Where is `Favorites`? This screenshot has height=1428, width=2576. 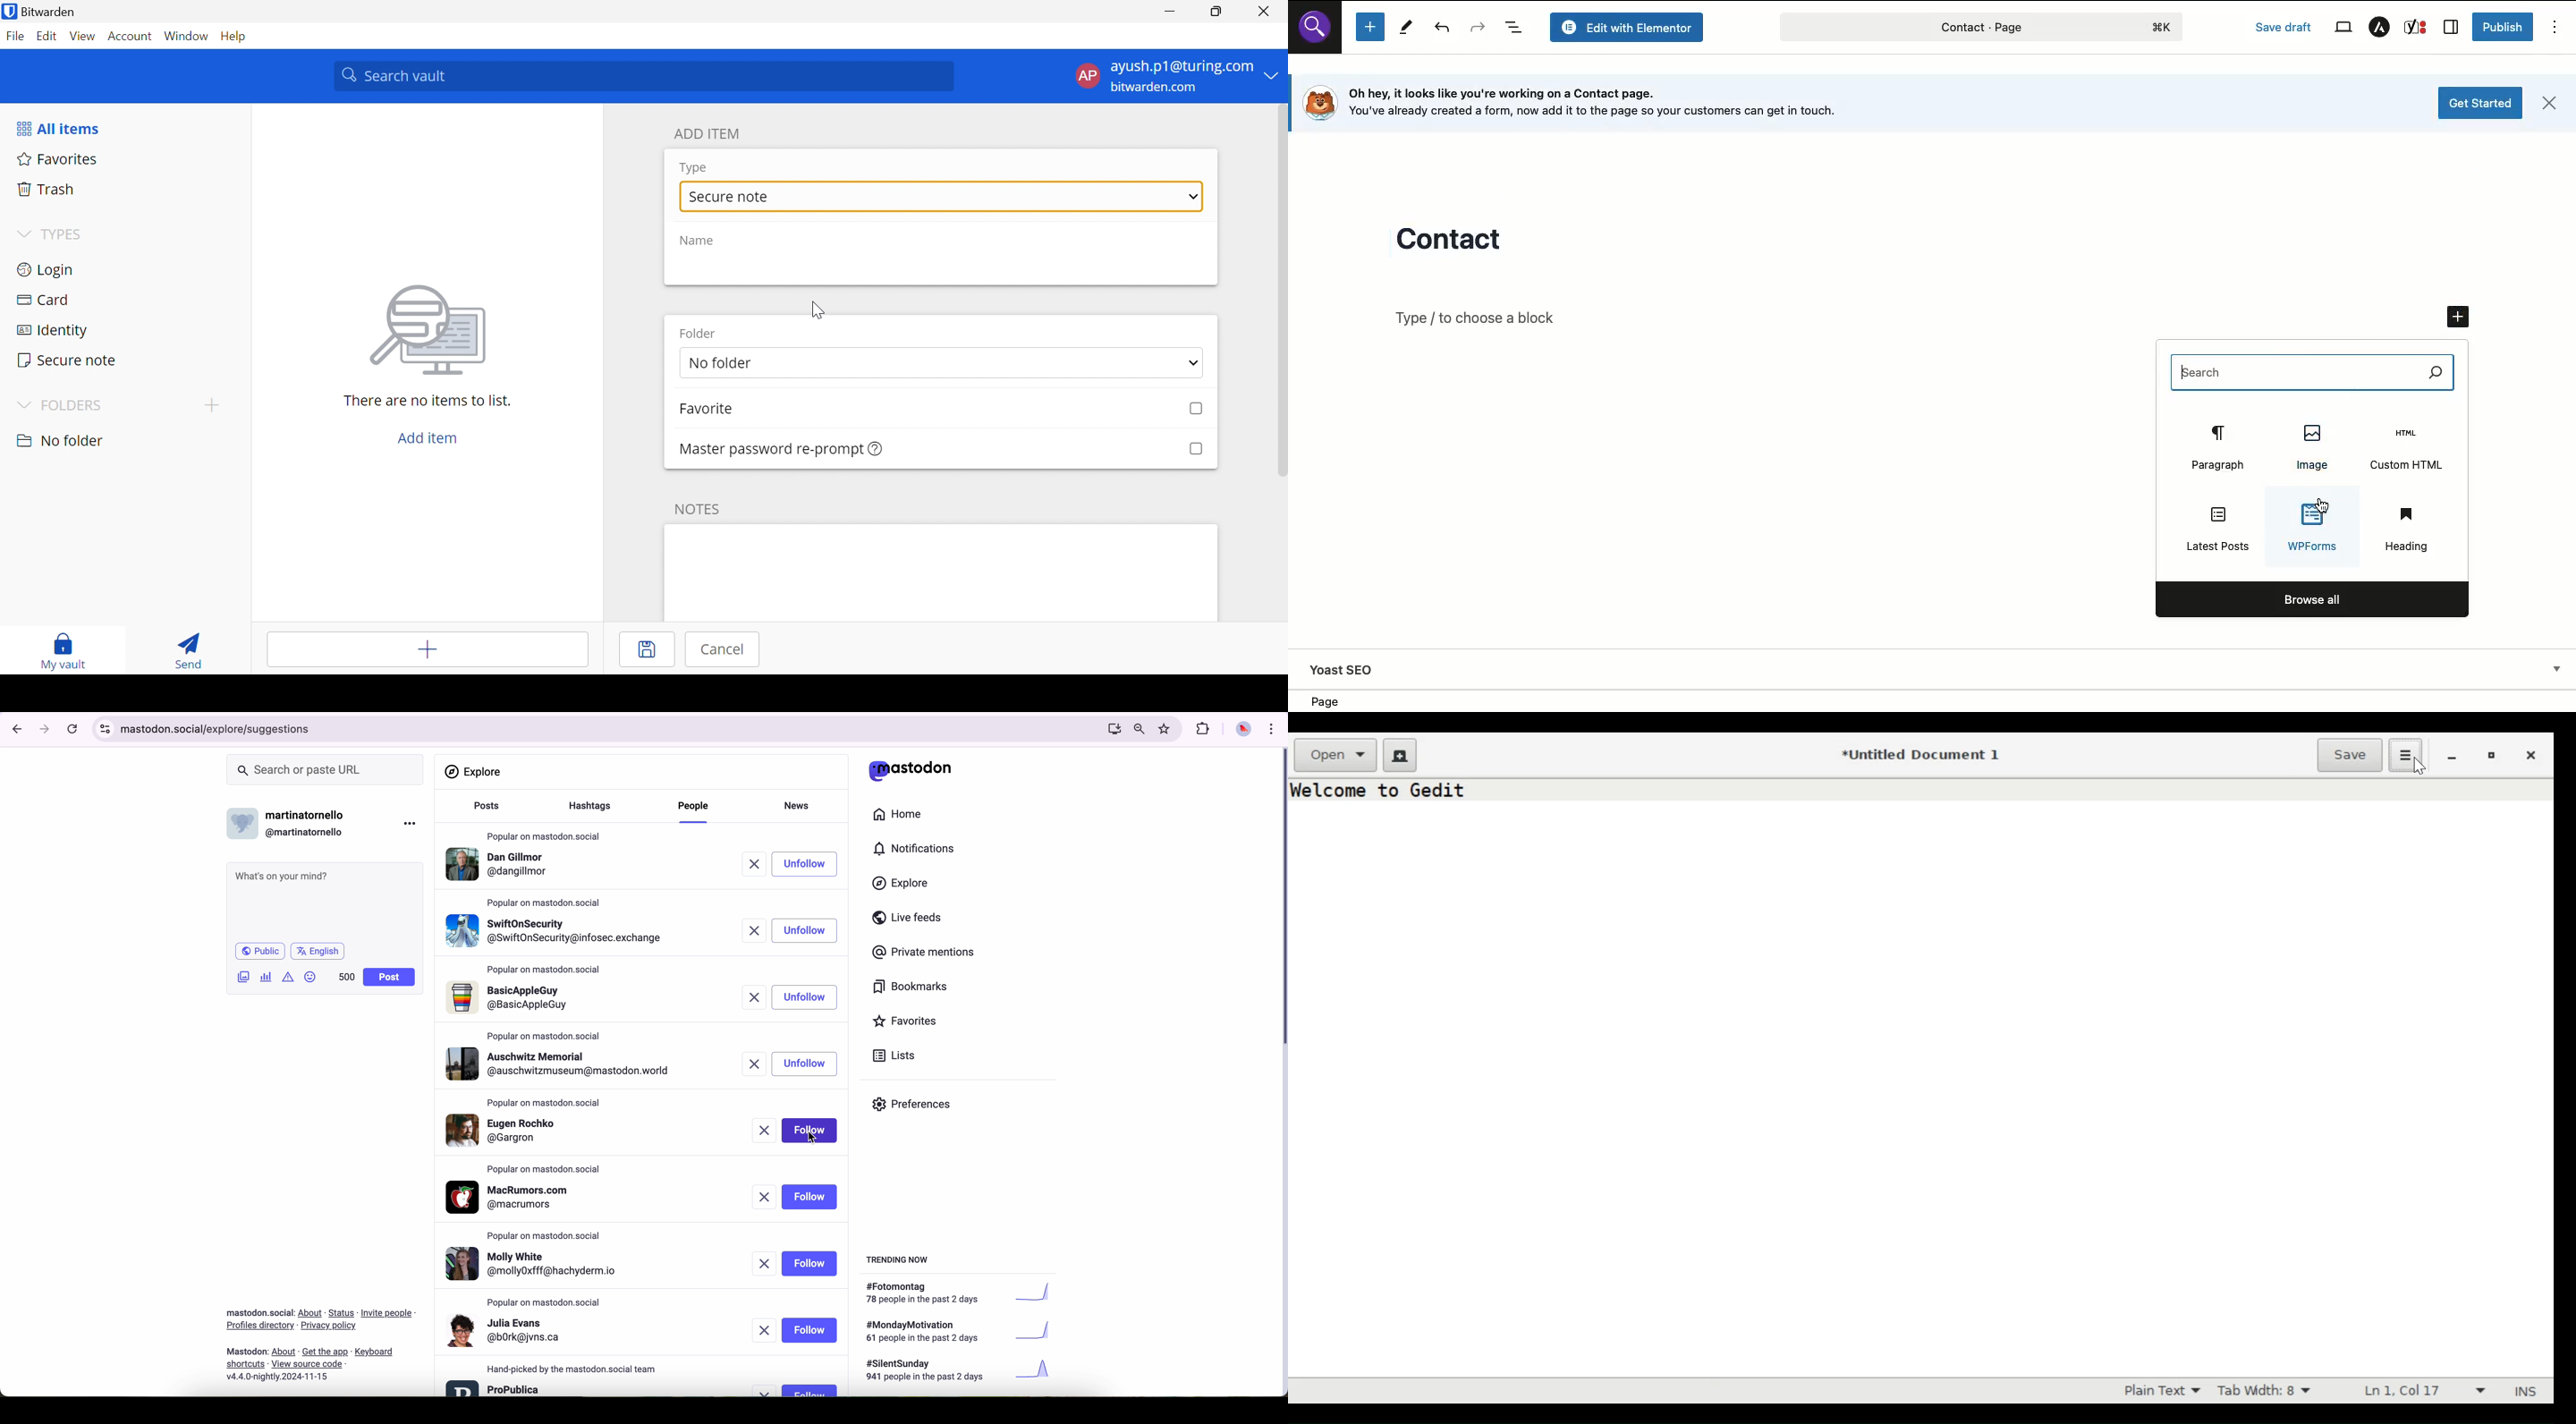 Favorites is located at coordinates (124, 160).